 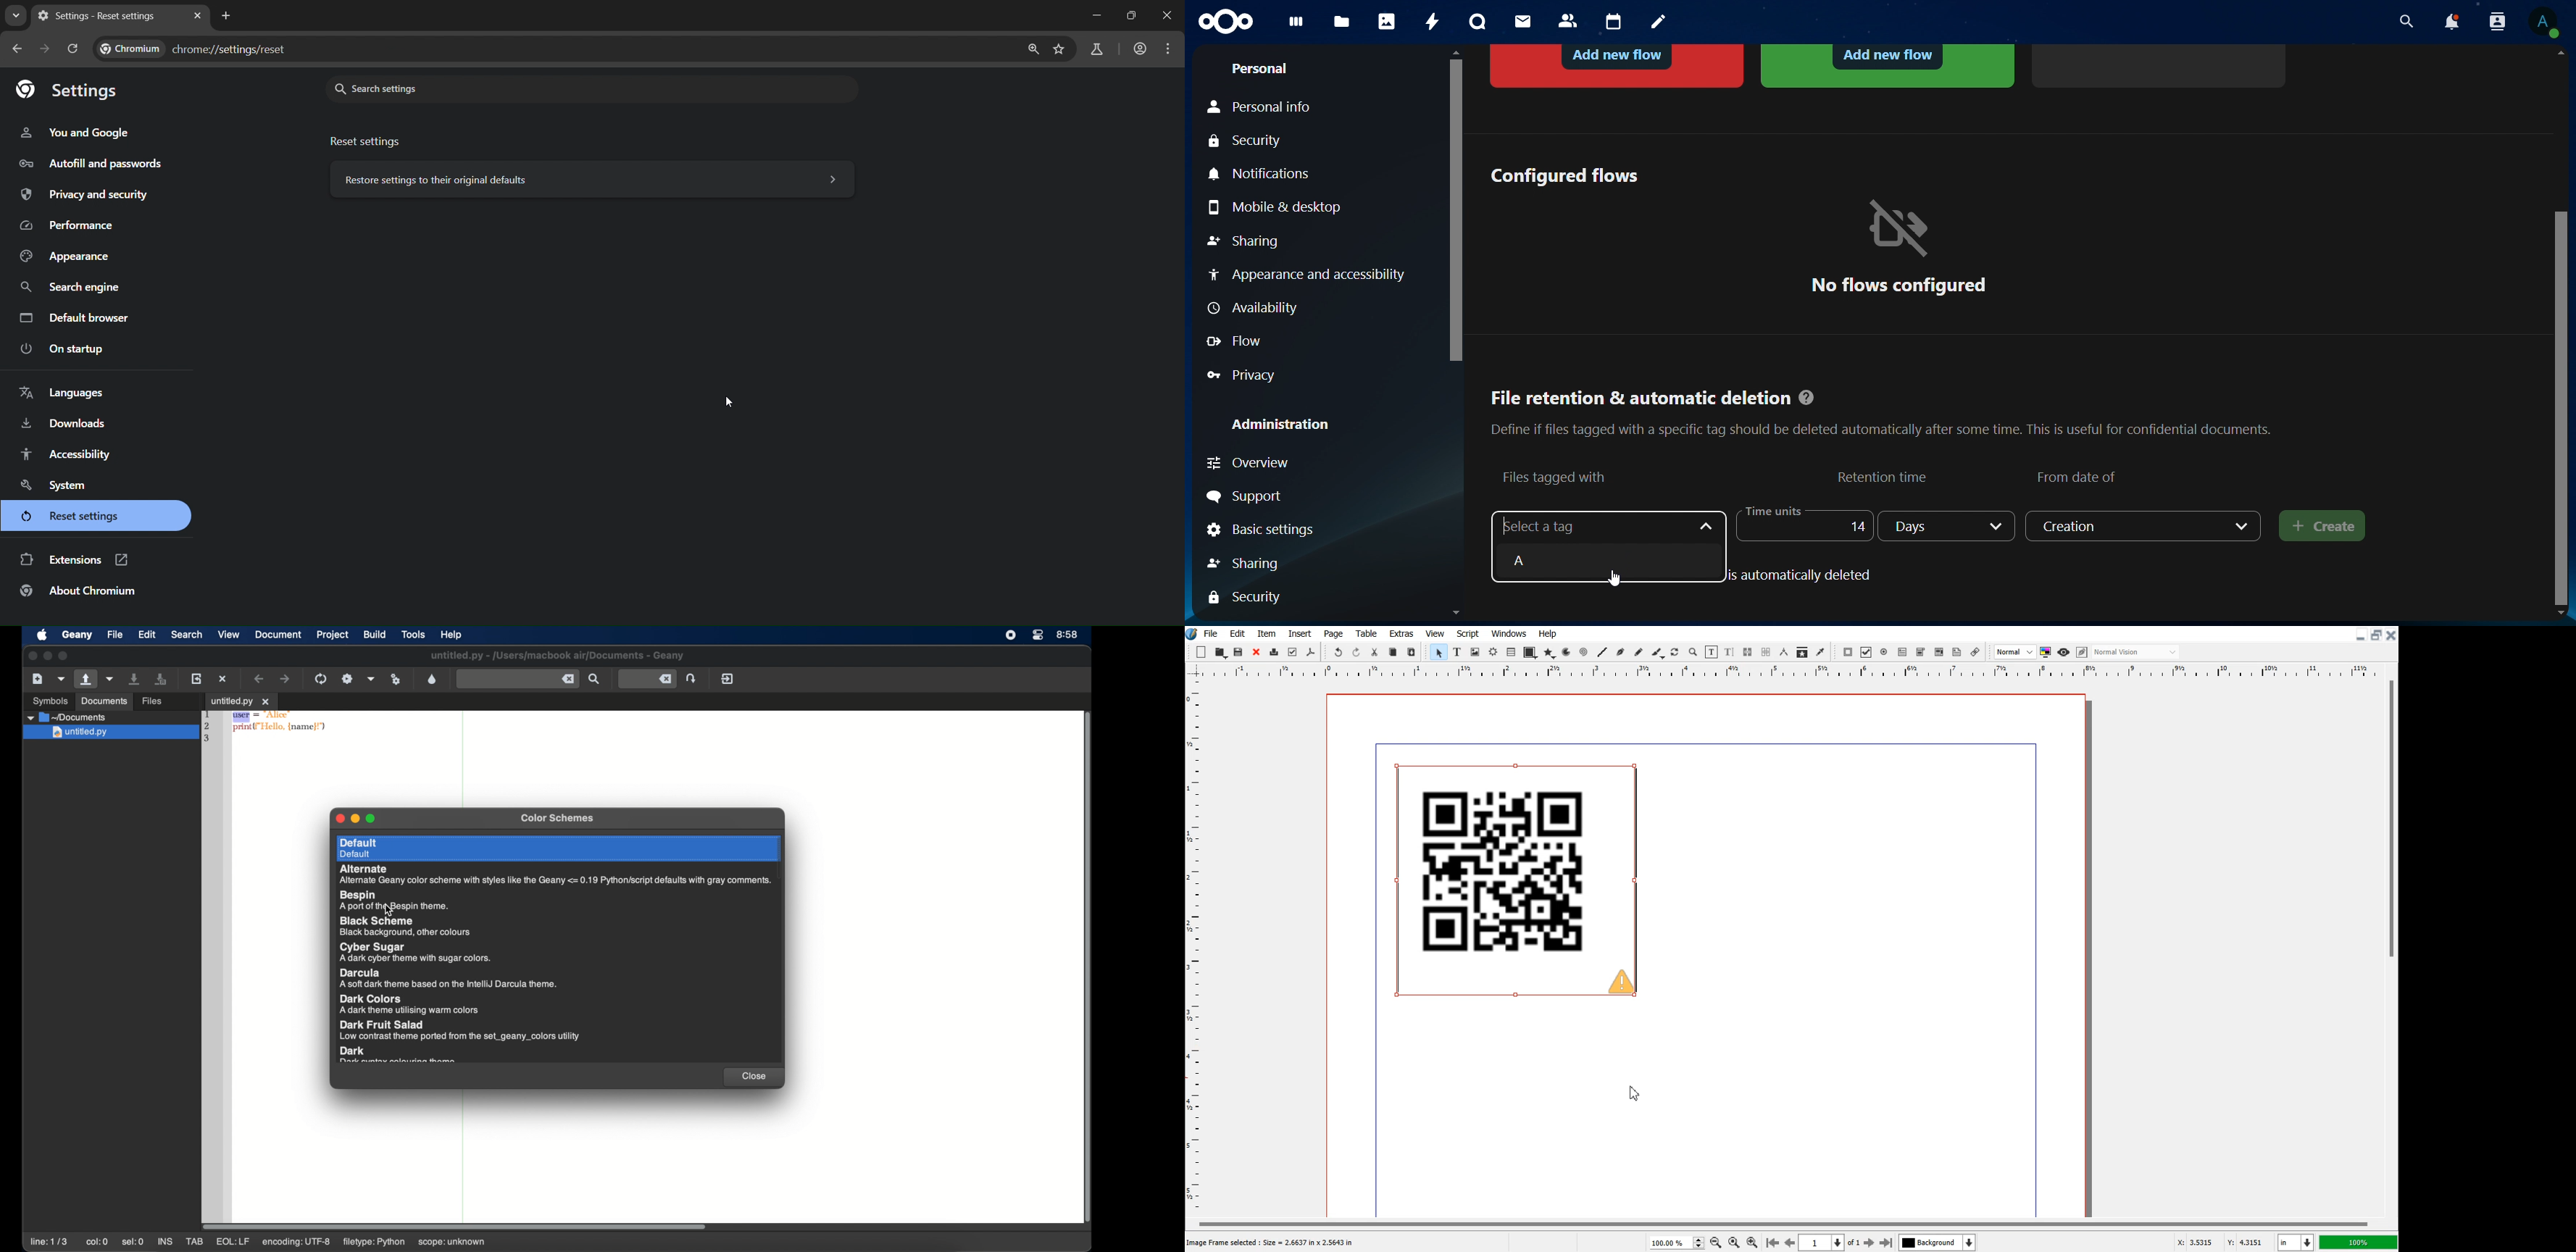 I want to click on PDF Combo Box, so click(x=1921, y=653).